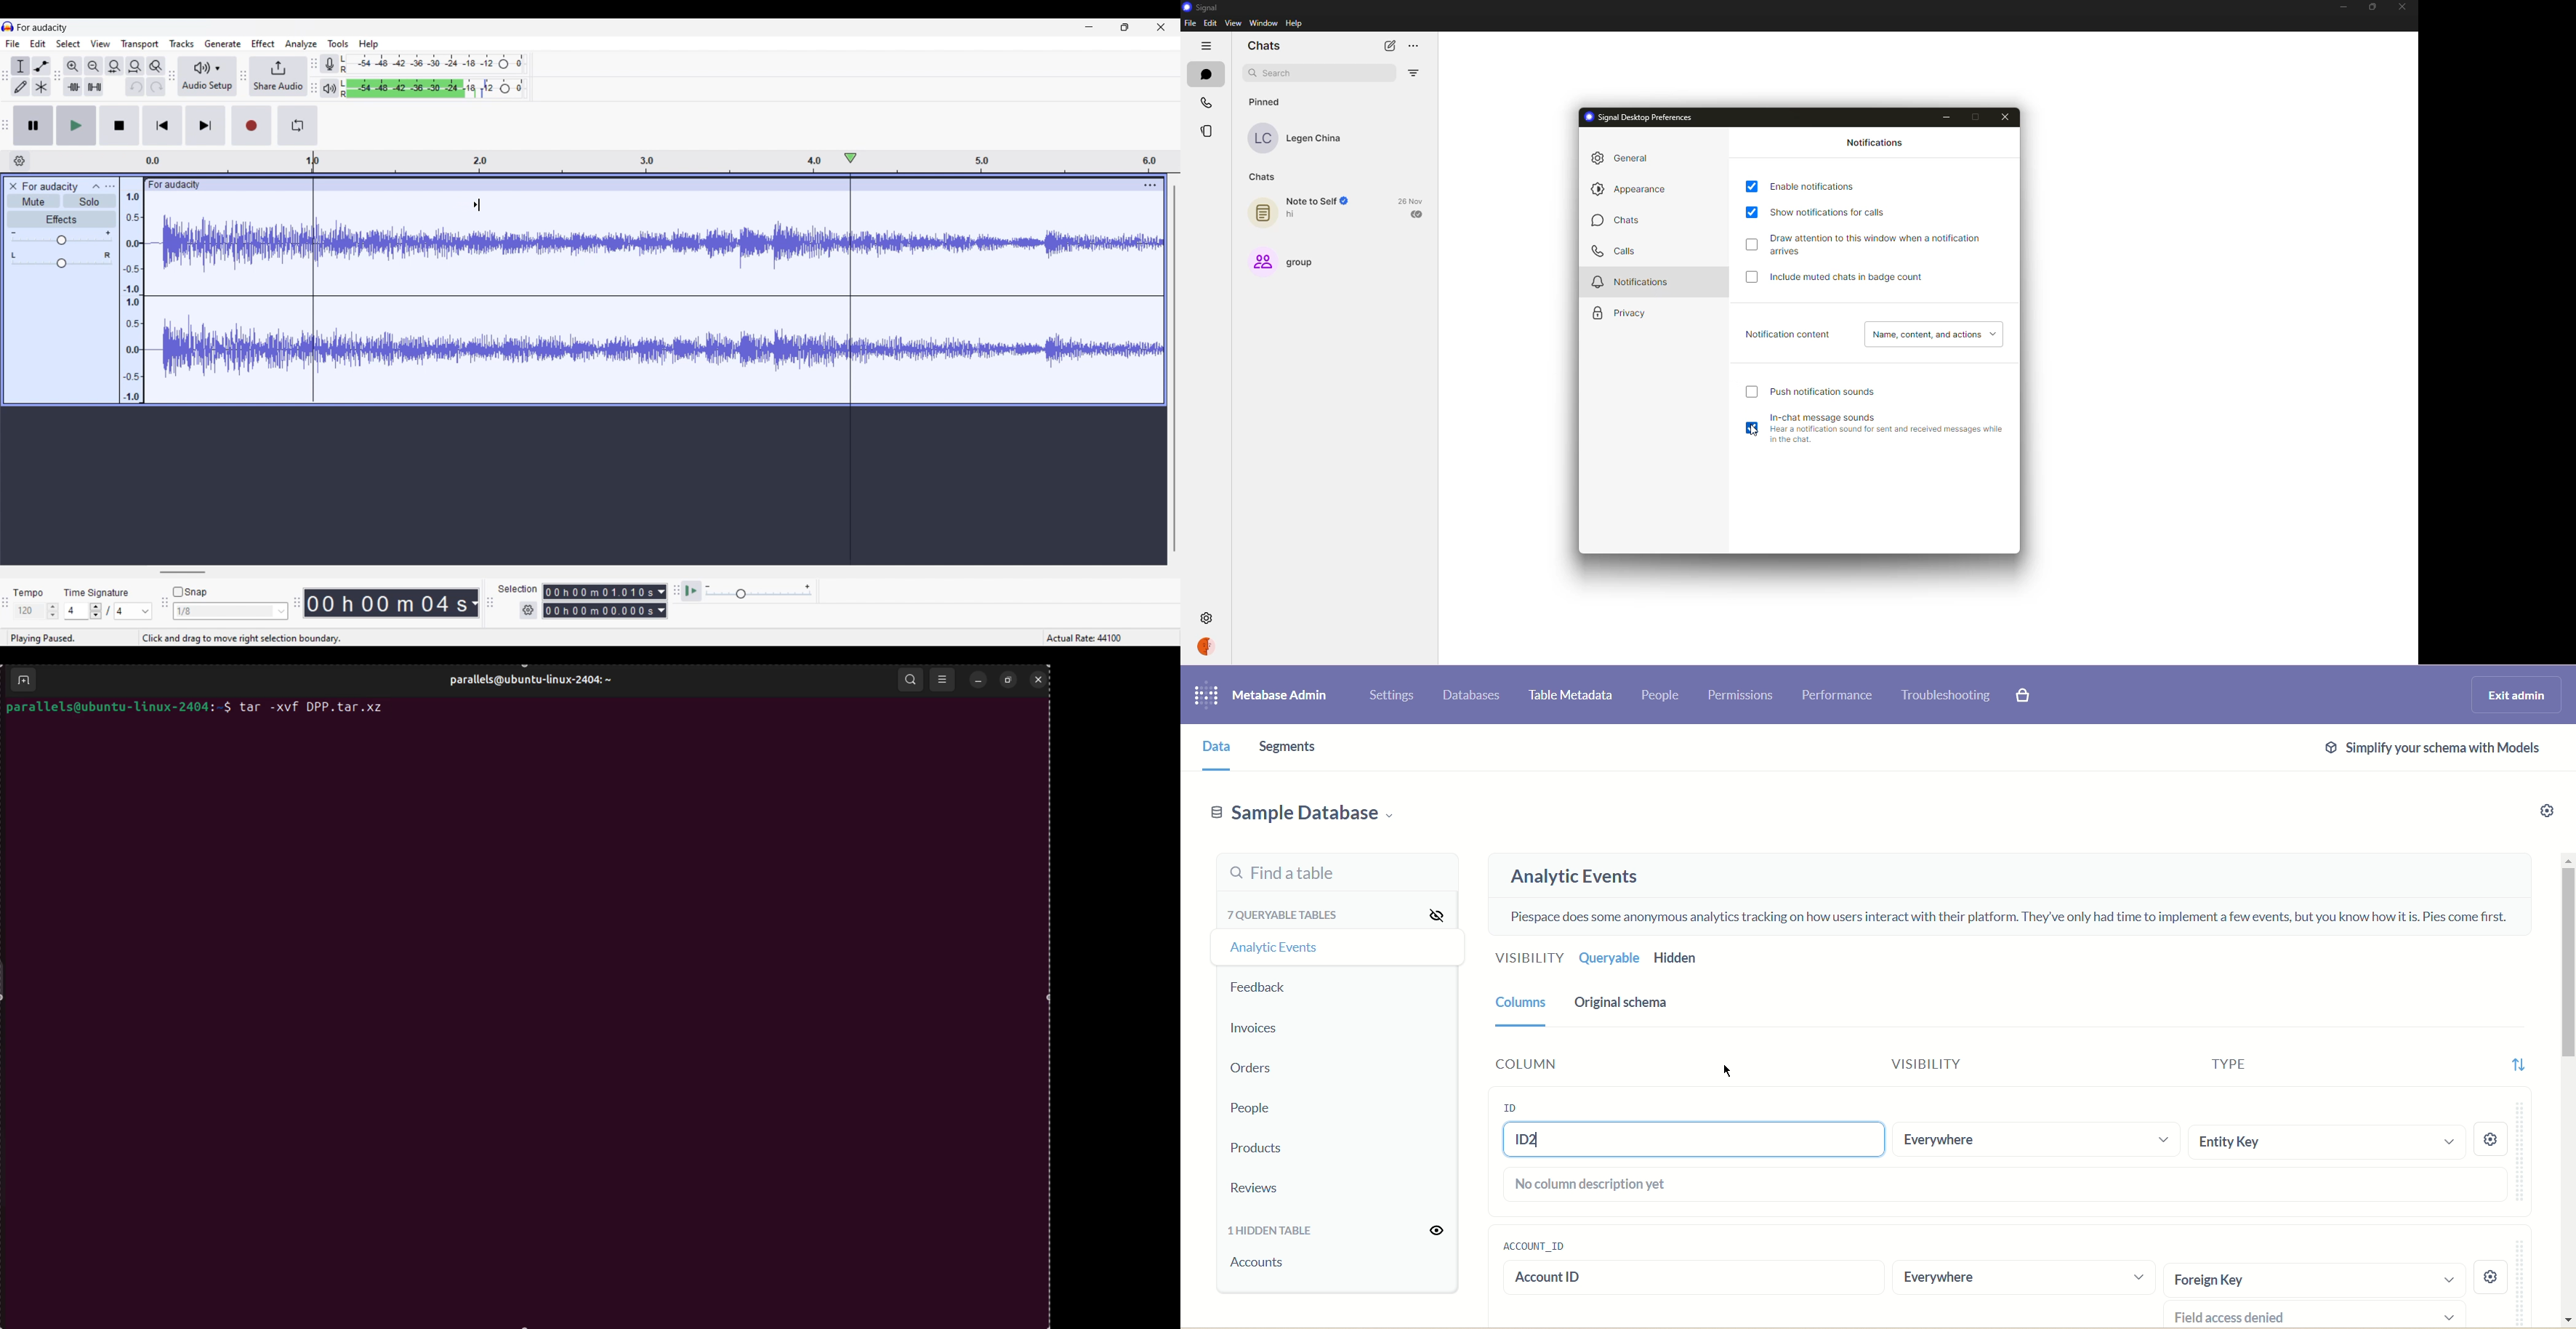 This screenshot has height=1344, width=2576. I want to click on time signature , so click(97, 593).